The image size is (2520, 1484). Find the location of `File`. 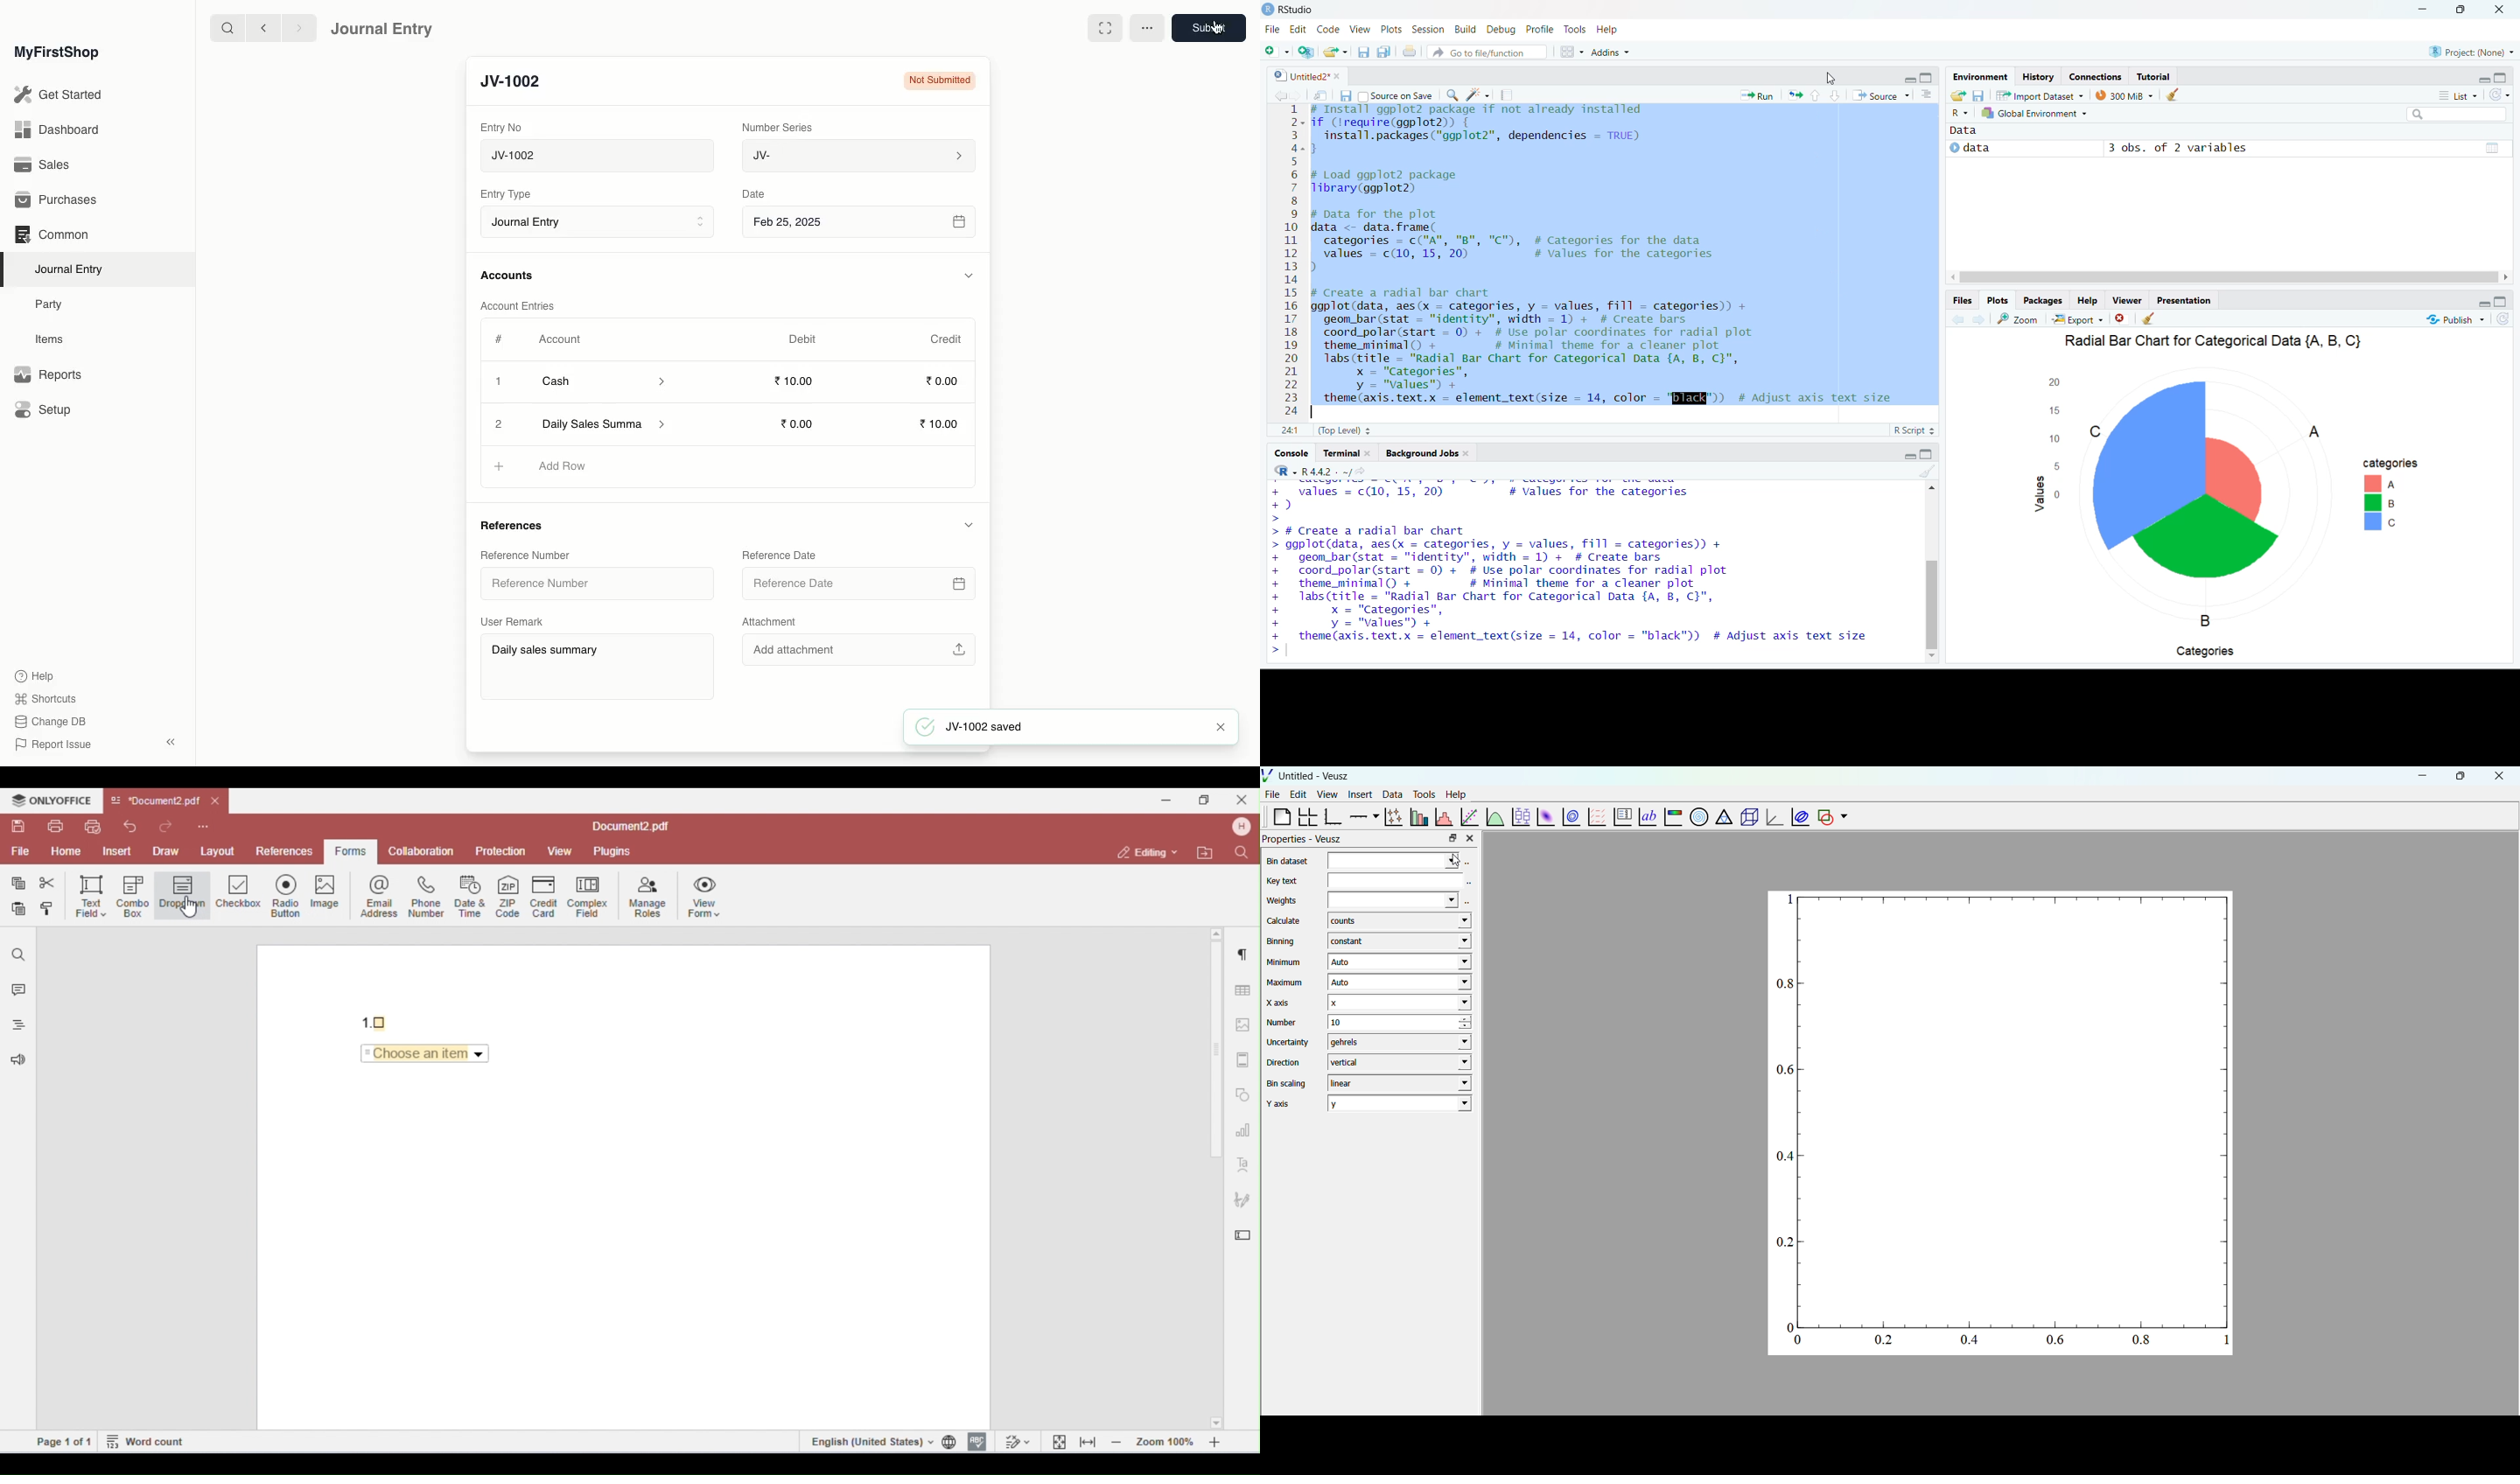

File is located at coordinates (1271, 31).